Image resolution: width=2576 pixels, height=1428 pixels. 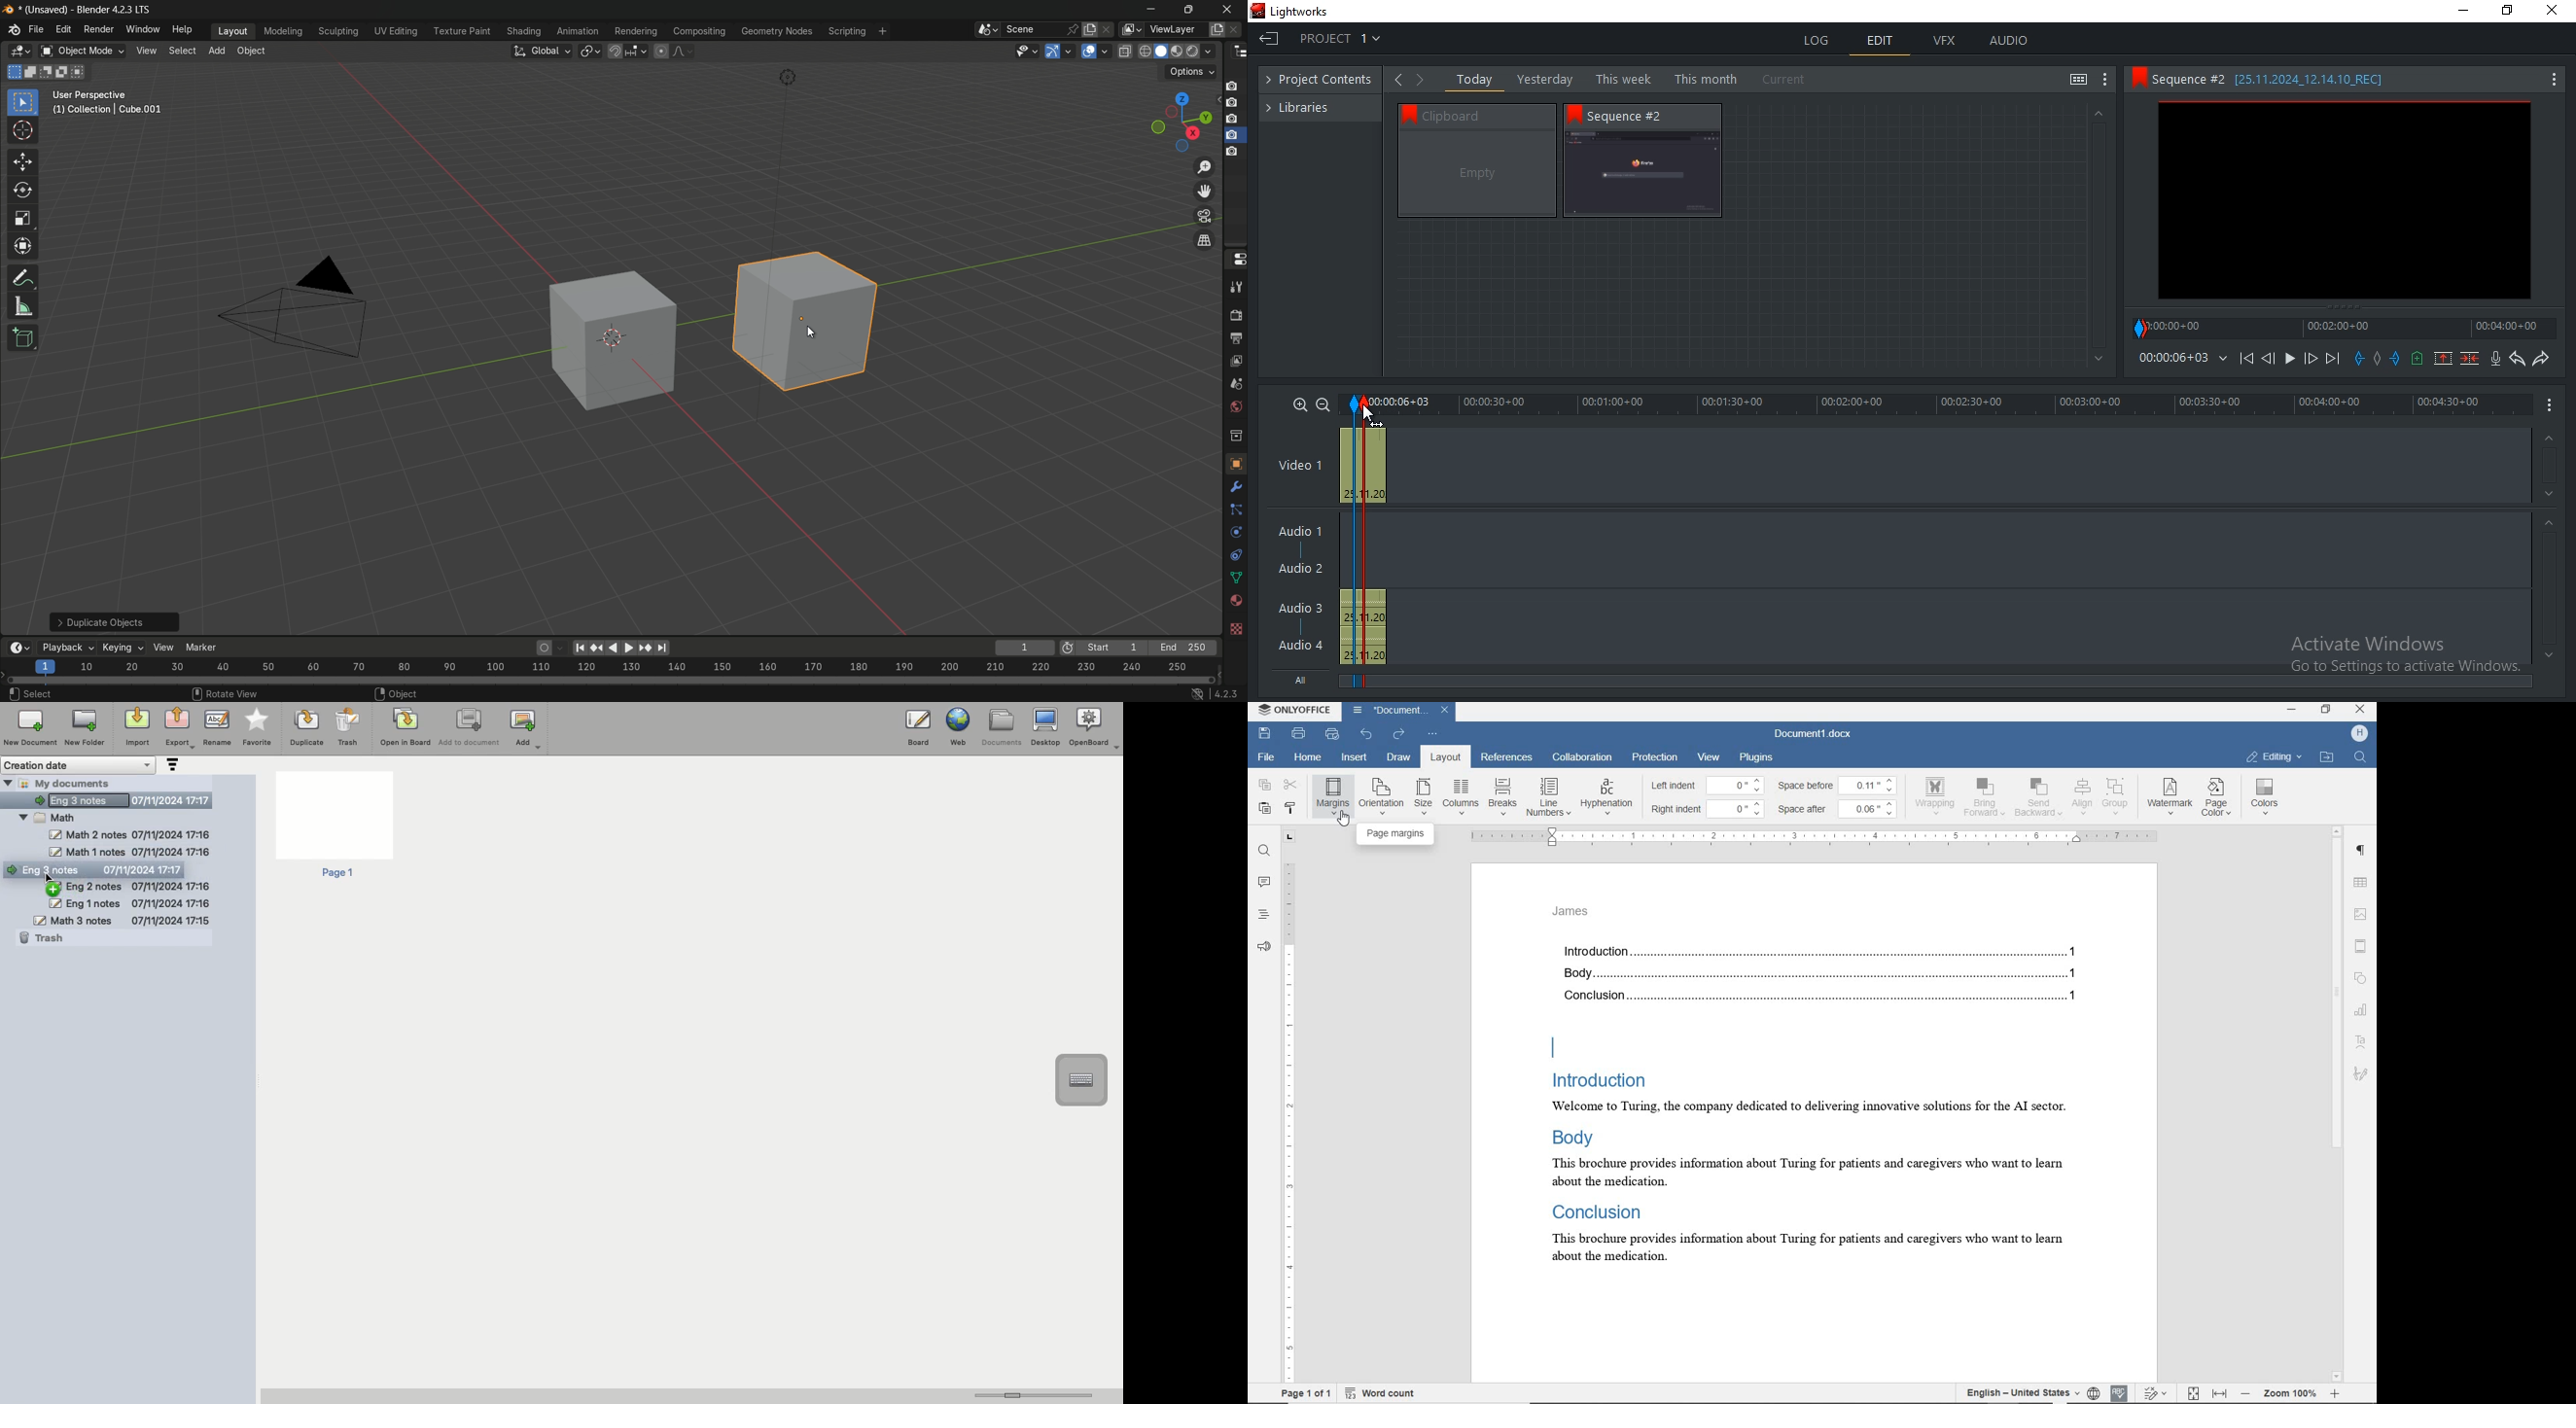 What do you see at coordinates (2121, 1392) in the screenshot?
I see `spell check` at bounding box center [2121, 1392].